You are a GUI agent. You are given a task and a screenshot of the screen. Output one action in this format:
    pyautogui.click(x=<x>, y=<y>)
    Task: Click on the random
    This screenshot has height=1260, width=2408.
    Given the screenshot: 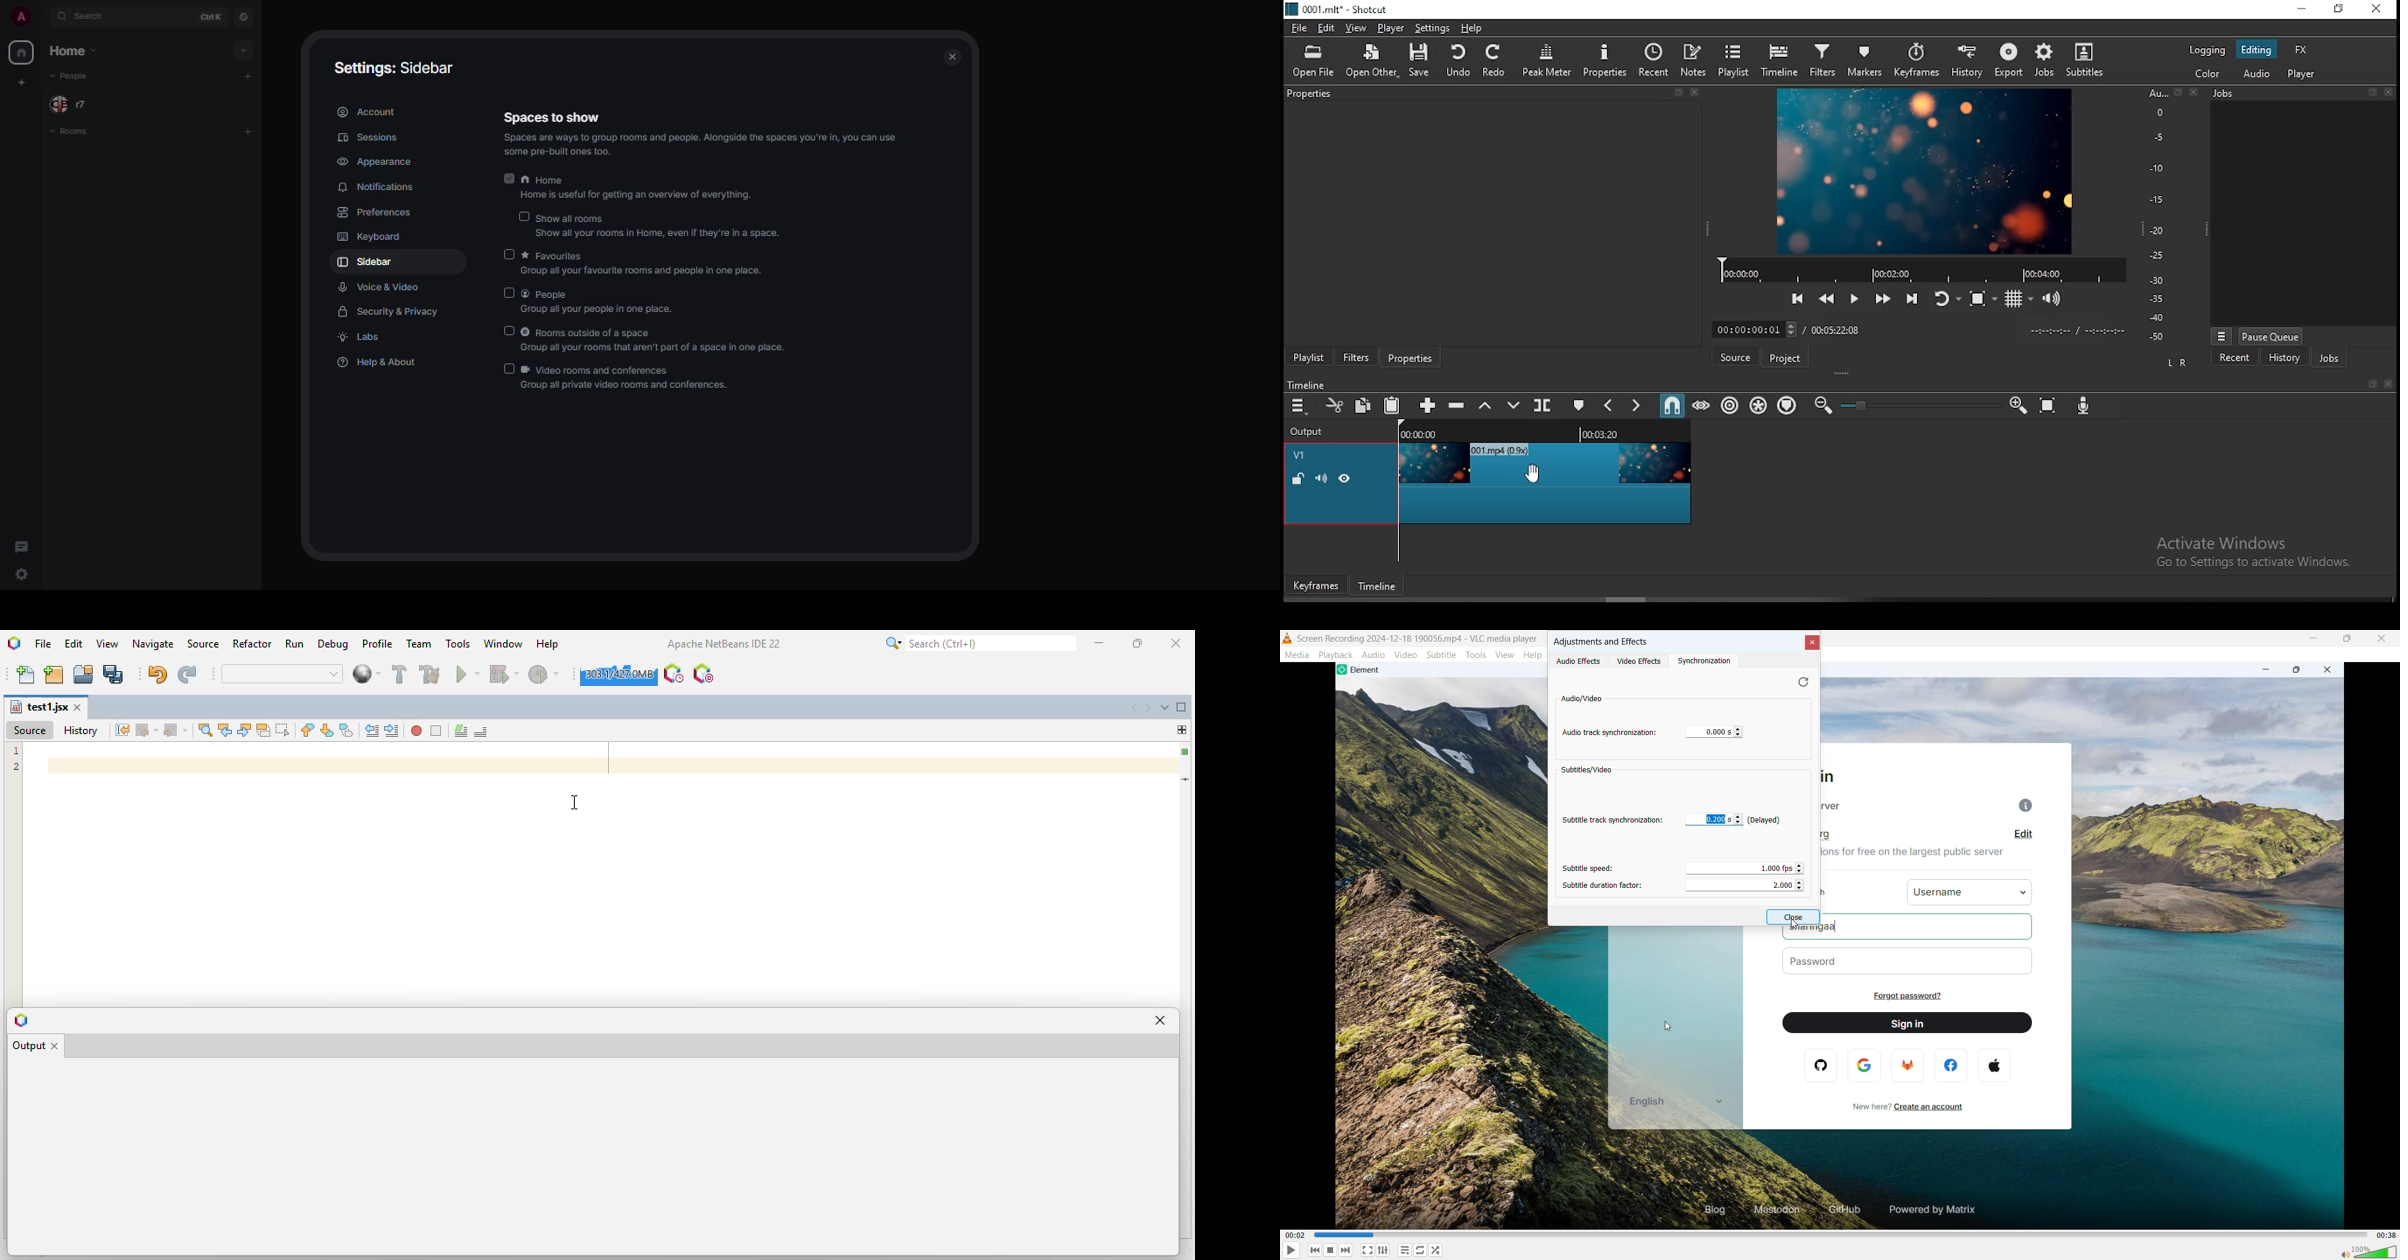 What is the action you would take?
    pyautogui.click(x=1435, y=1250)
    